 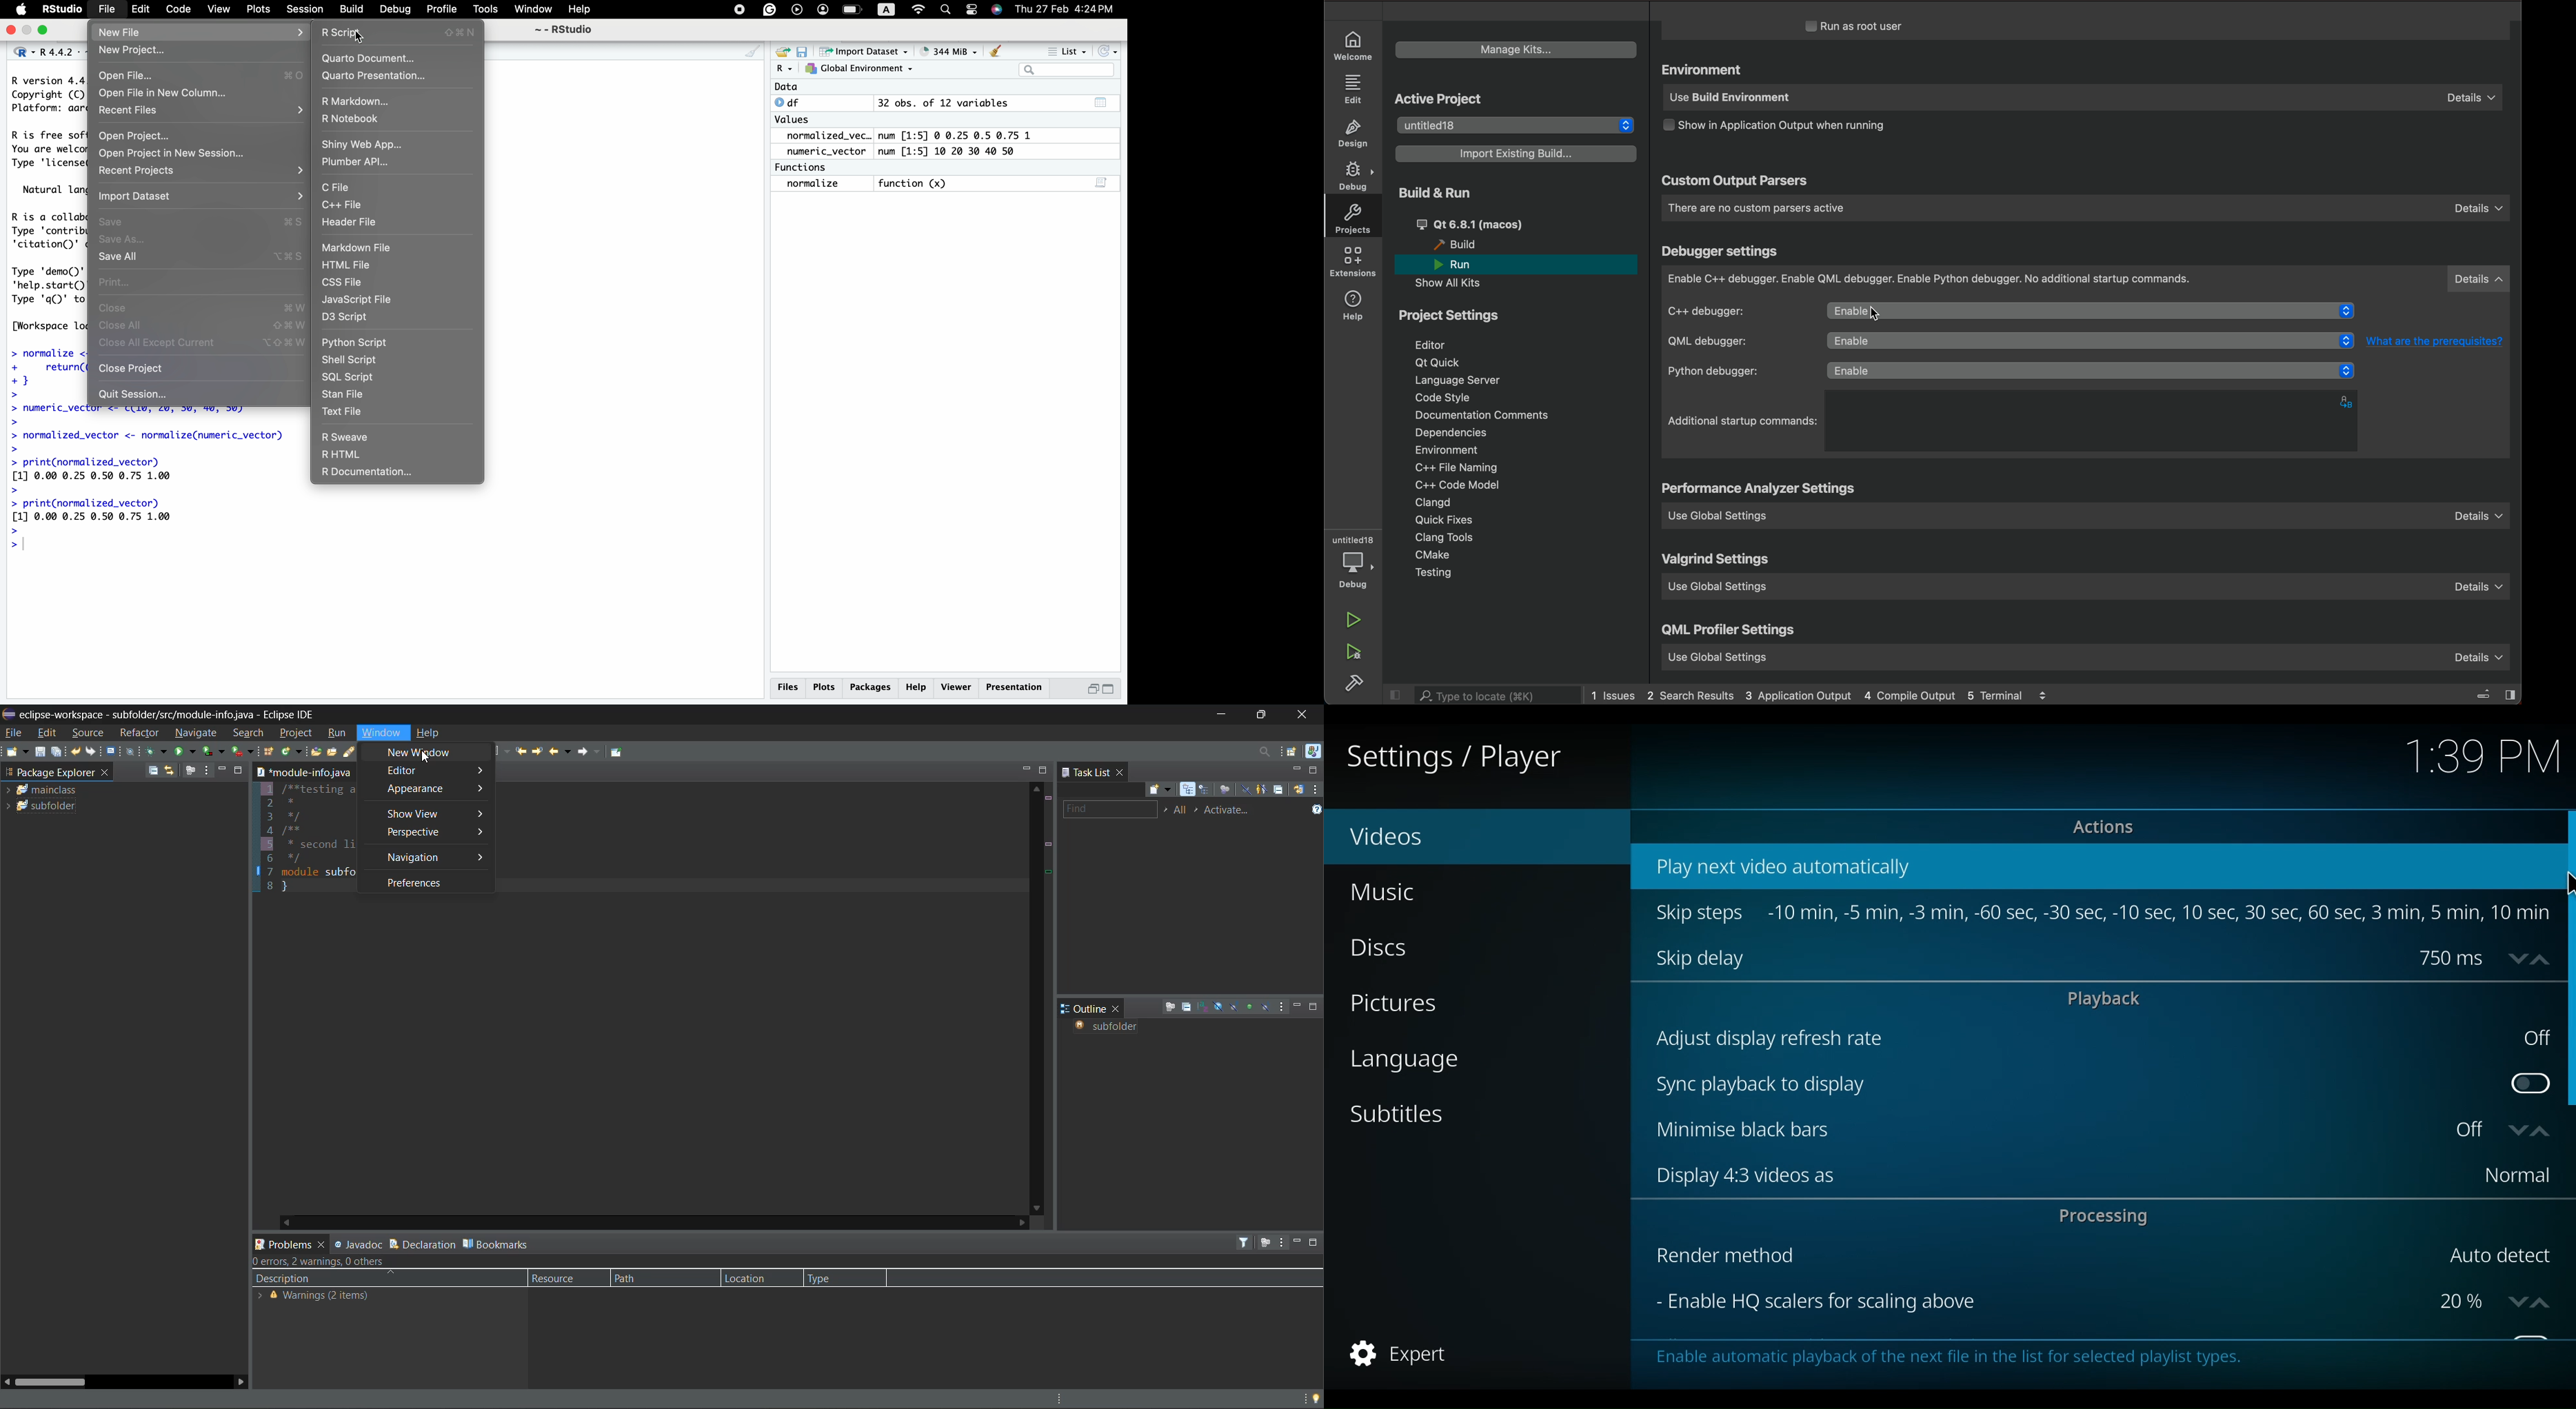 What do you see at coordinates (795, 9) in the screenshot?
I see `backup` at bounding box center [795, 9].